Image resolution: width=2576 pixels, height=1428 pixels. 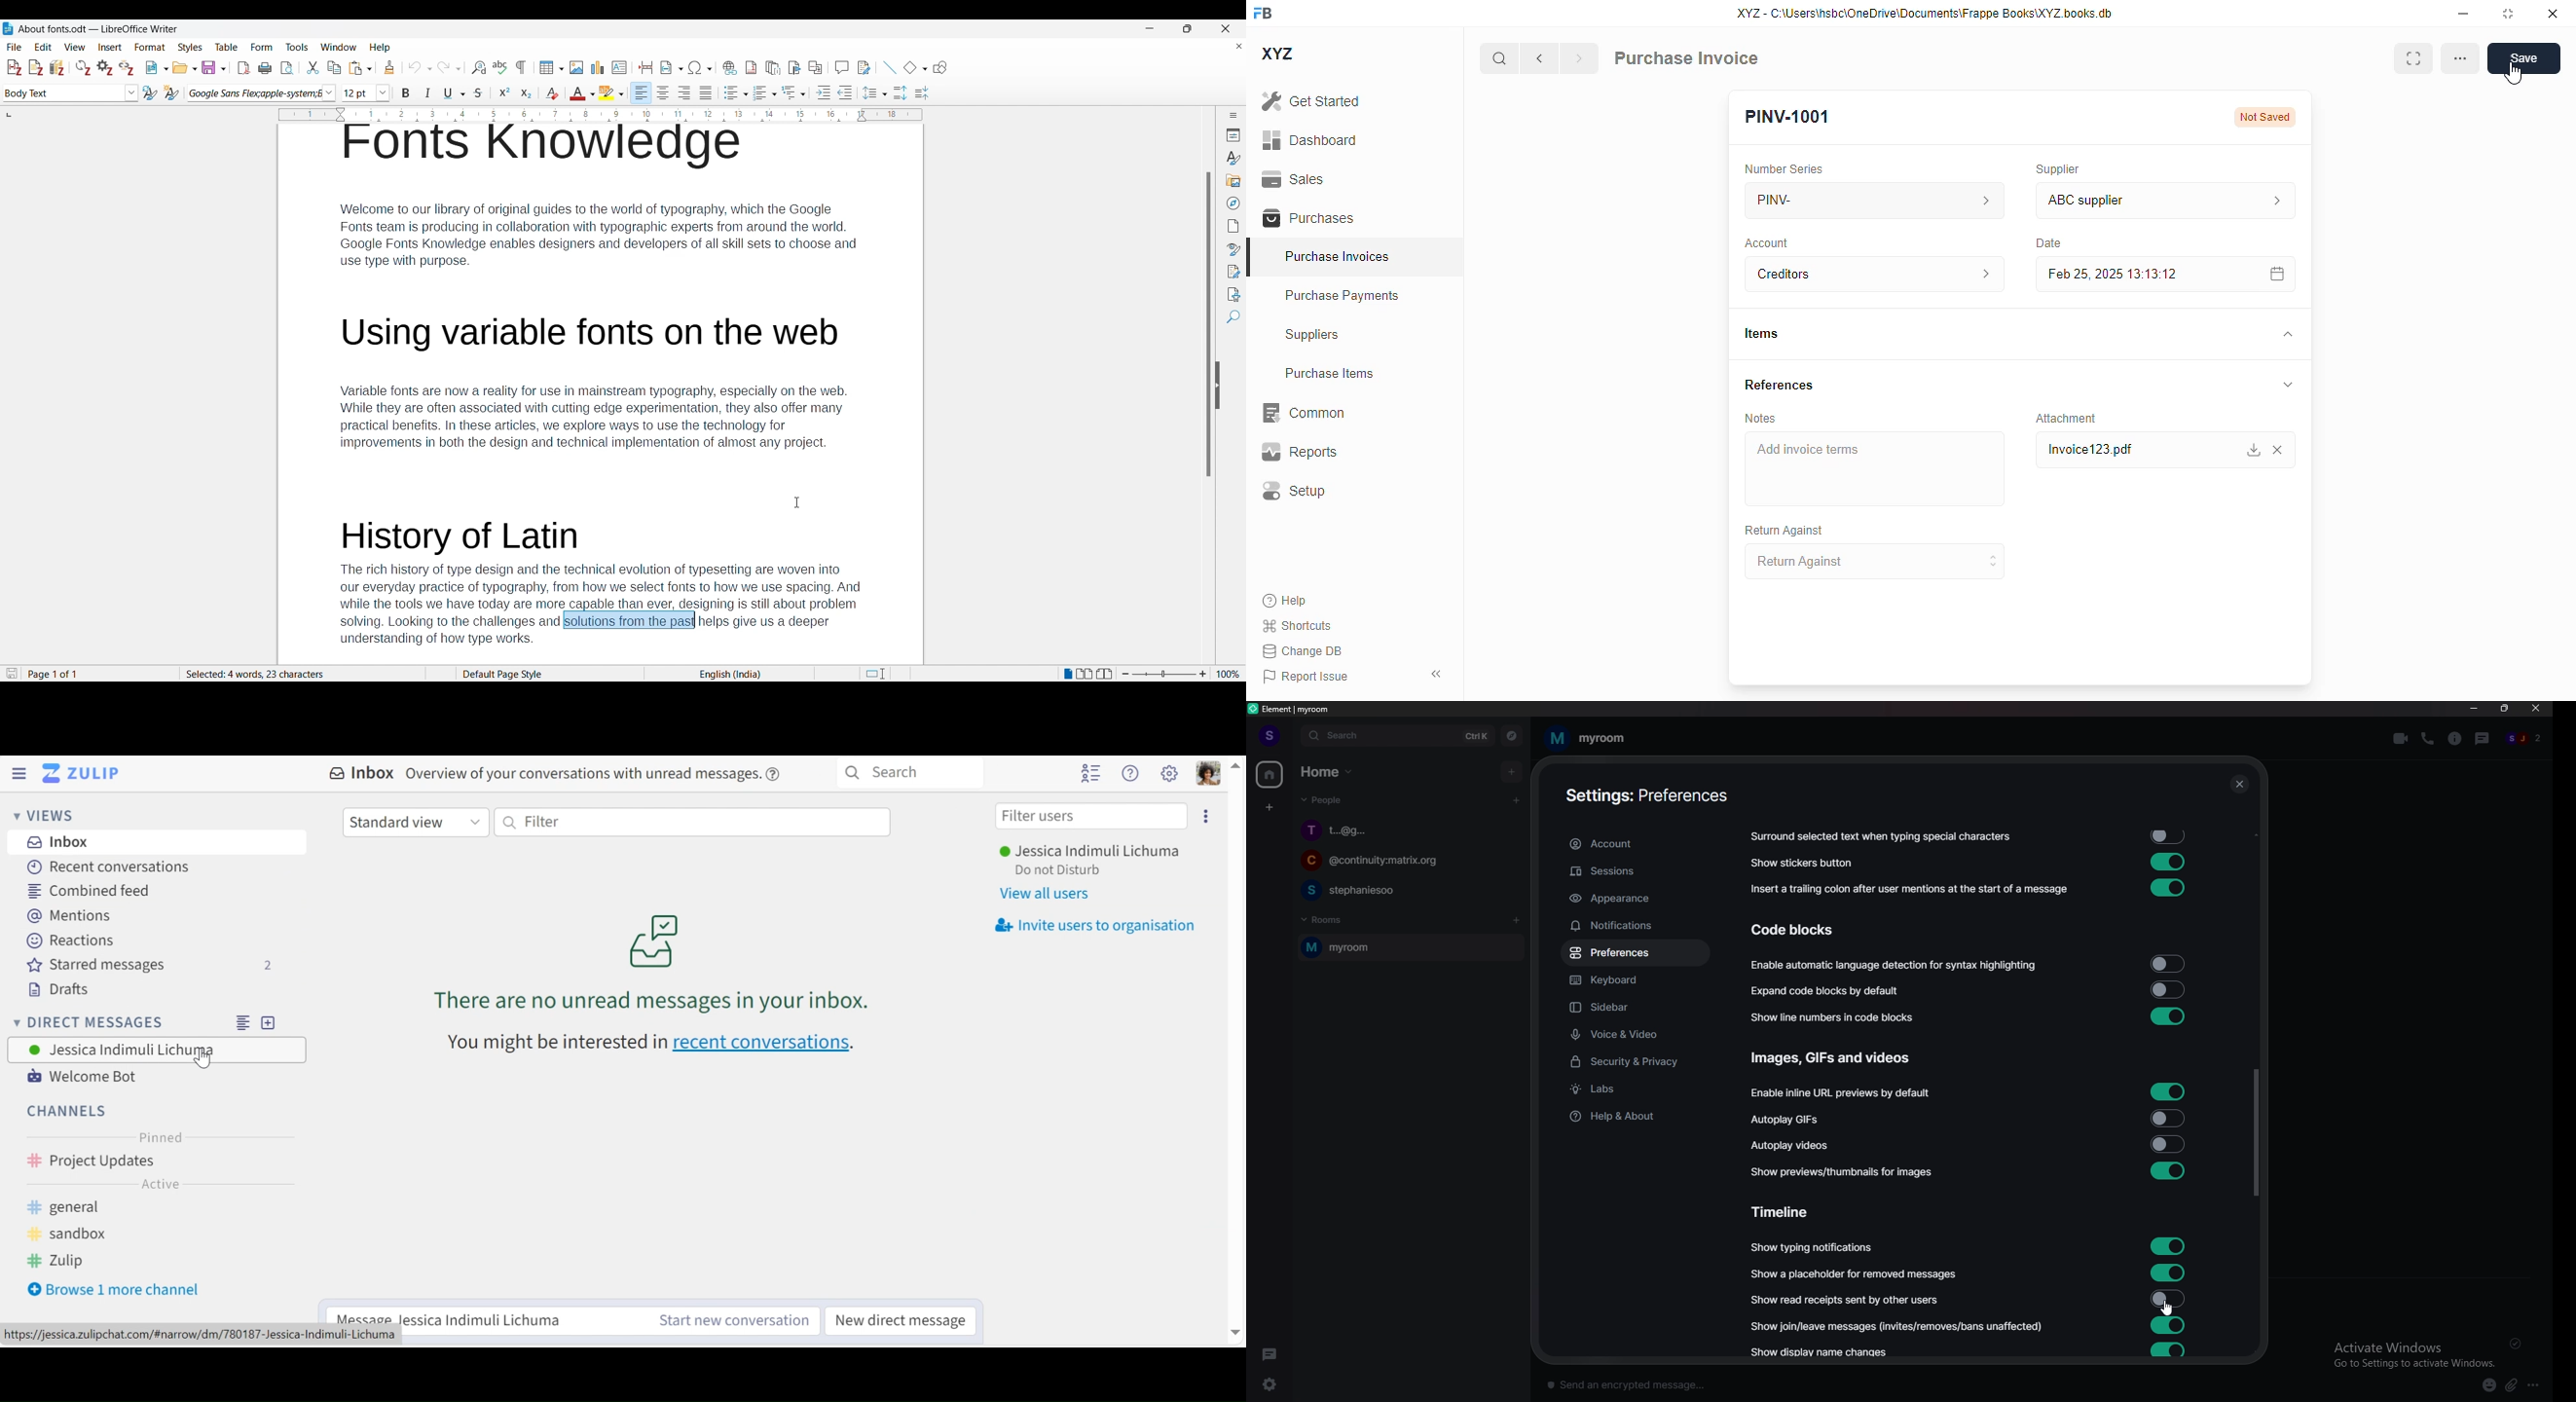 What do you see at coordinates (56, 990) in the screenshot?
I see `Drafts` at bounding box center [56, 990].